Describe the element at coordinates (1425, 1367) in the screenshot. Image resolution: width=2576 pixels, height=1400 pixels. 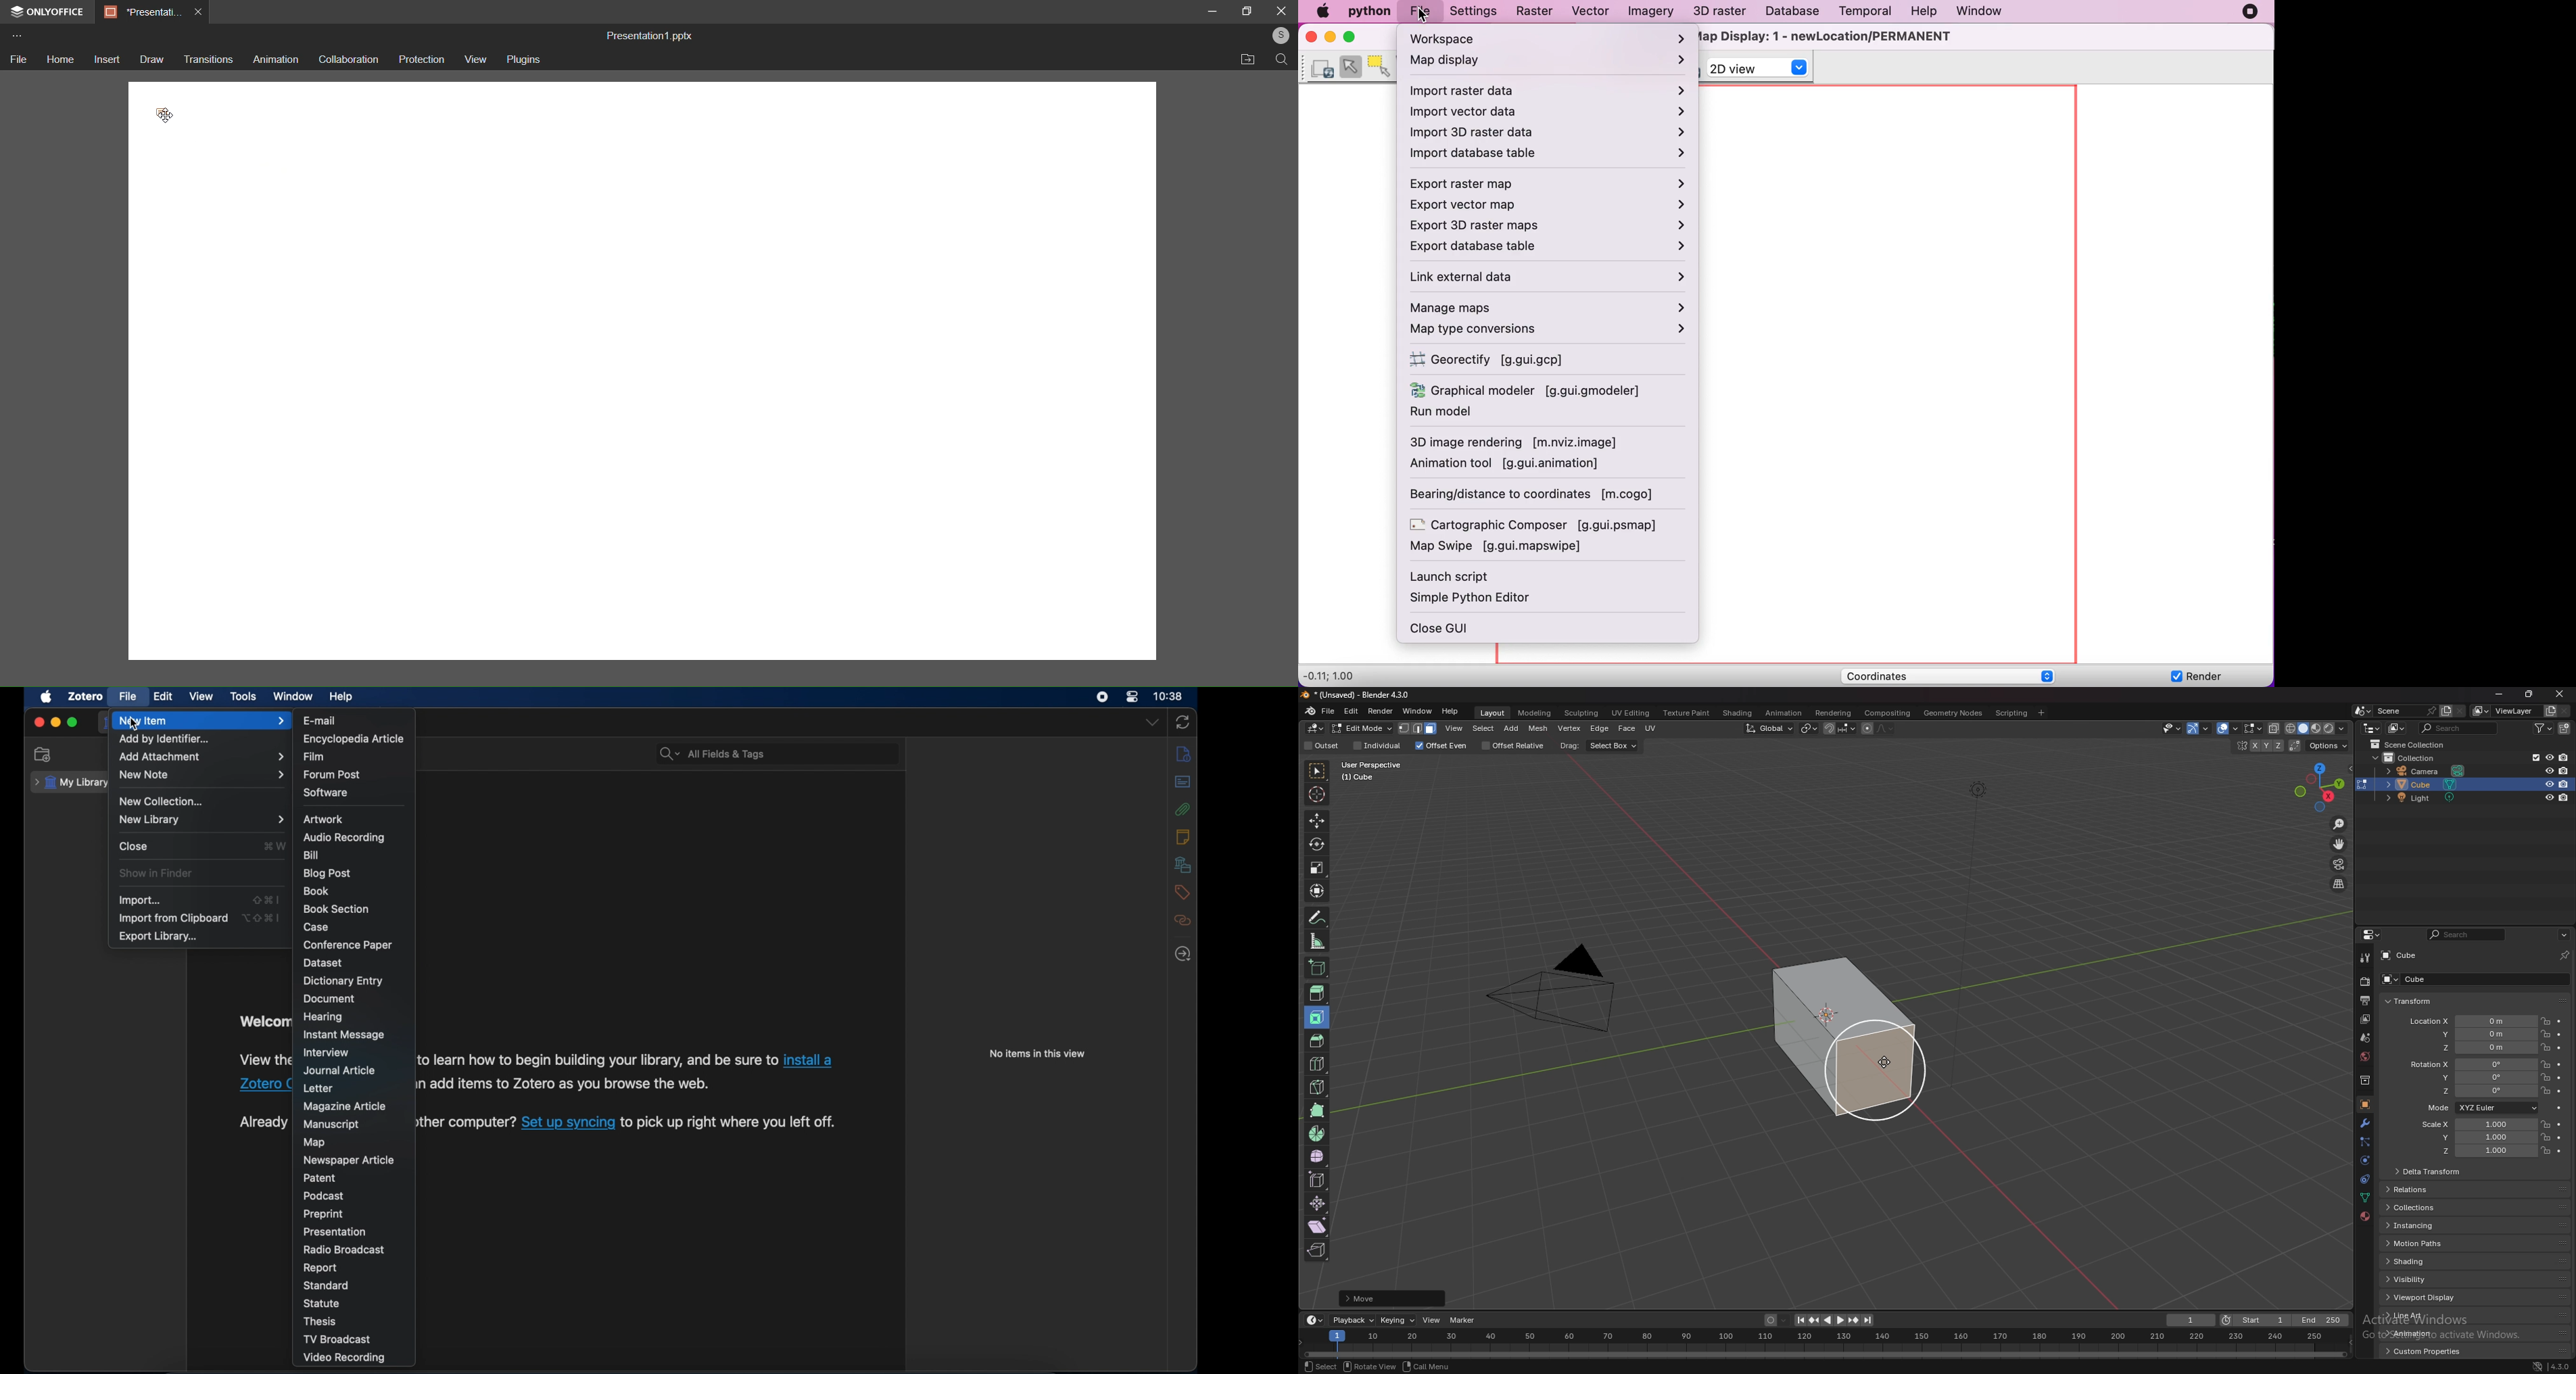
I see `Call Menu` at that location.